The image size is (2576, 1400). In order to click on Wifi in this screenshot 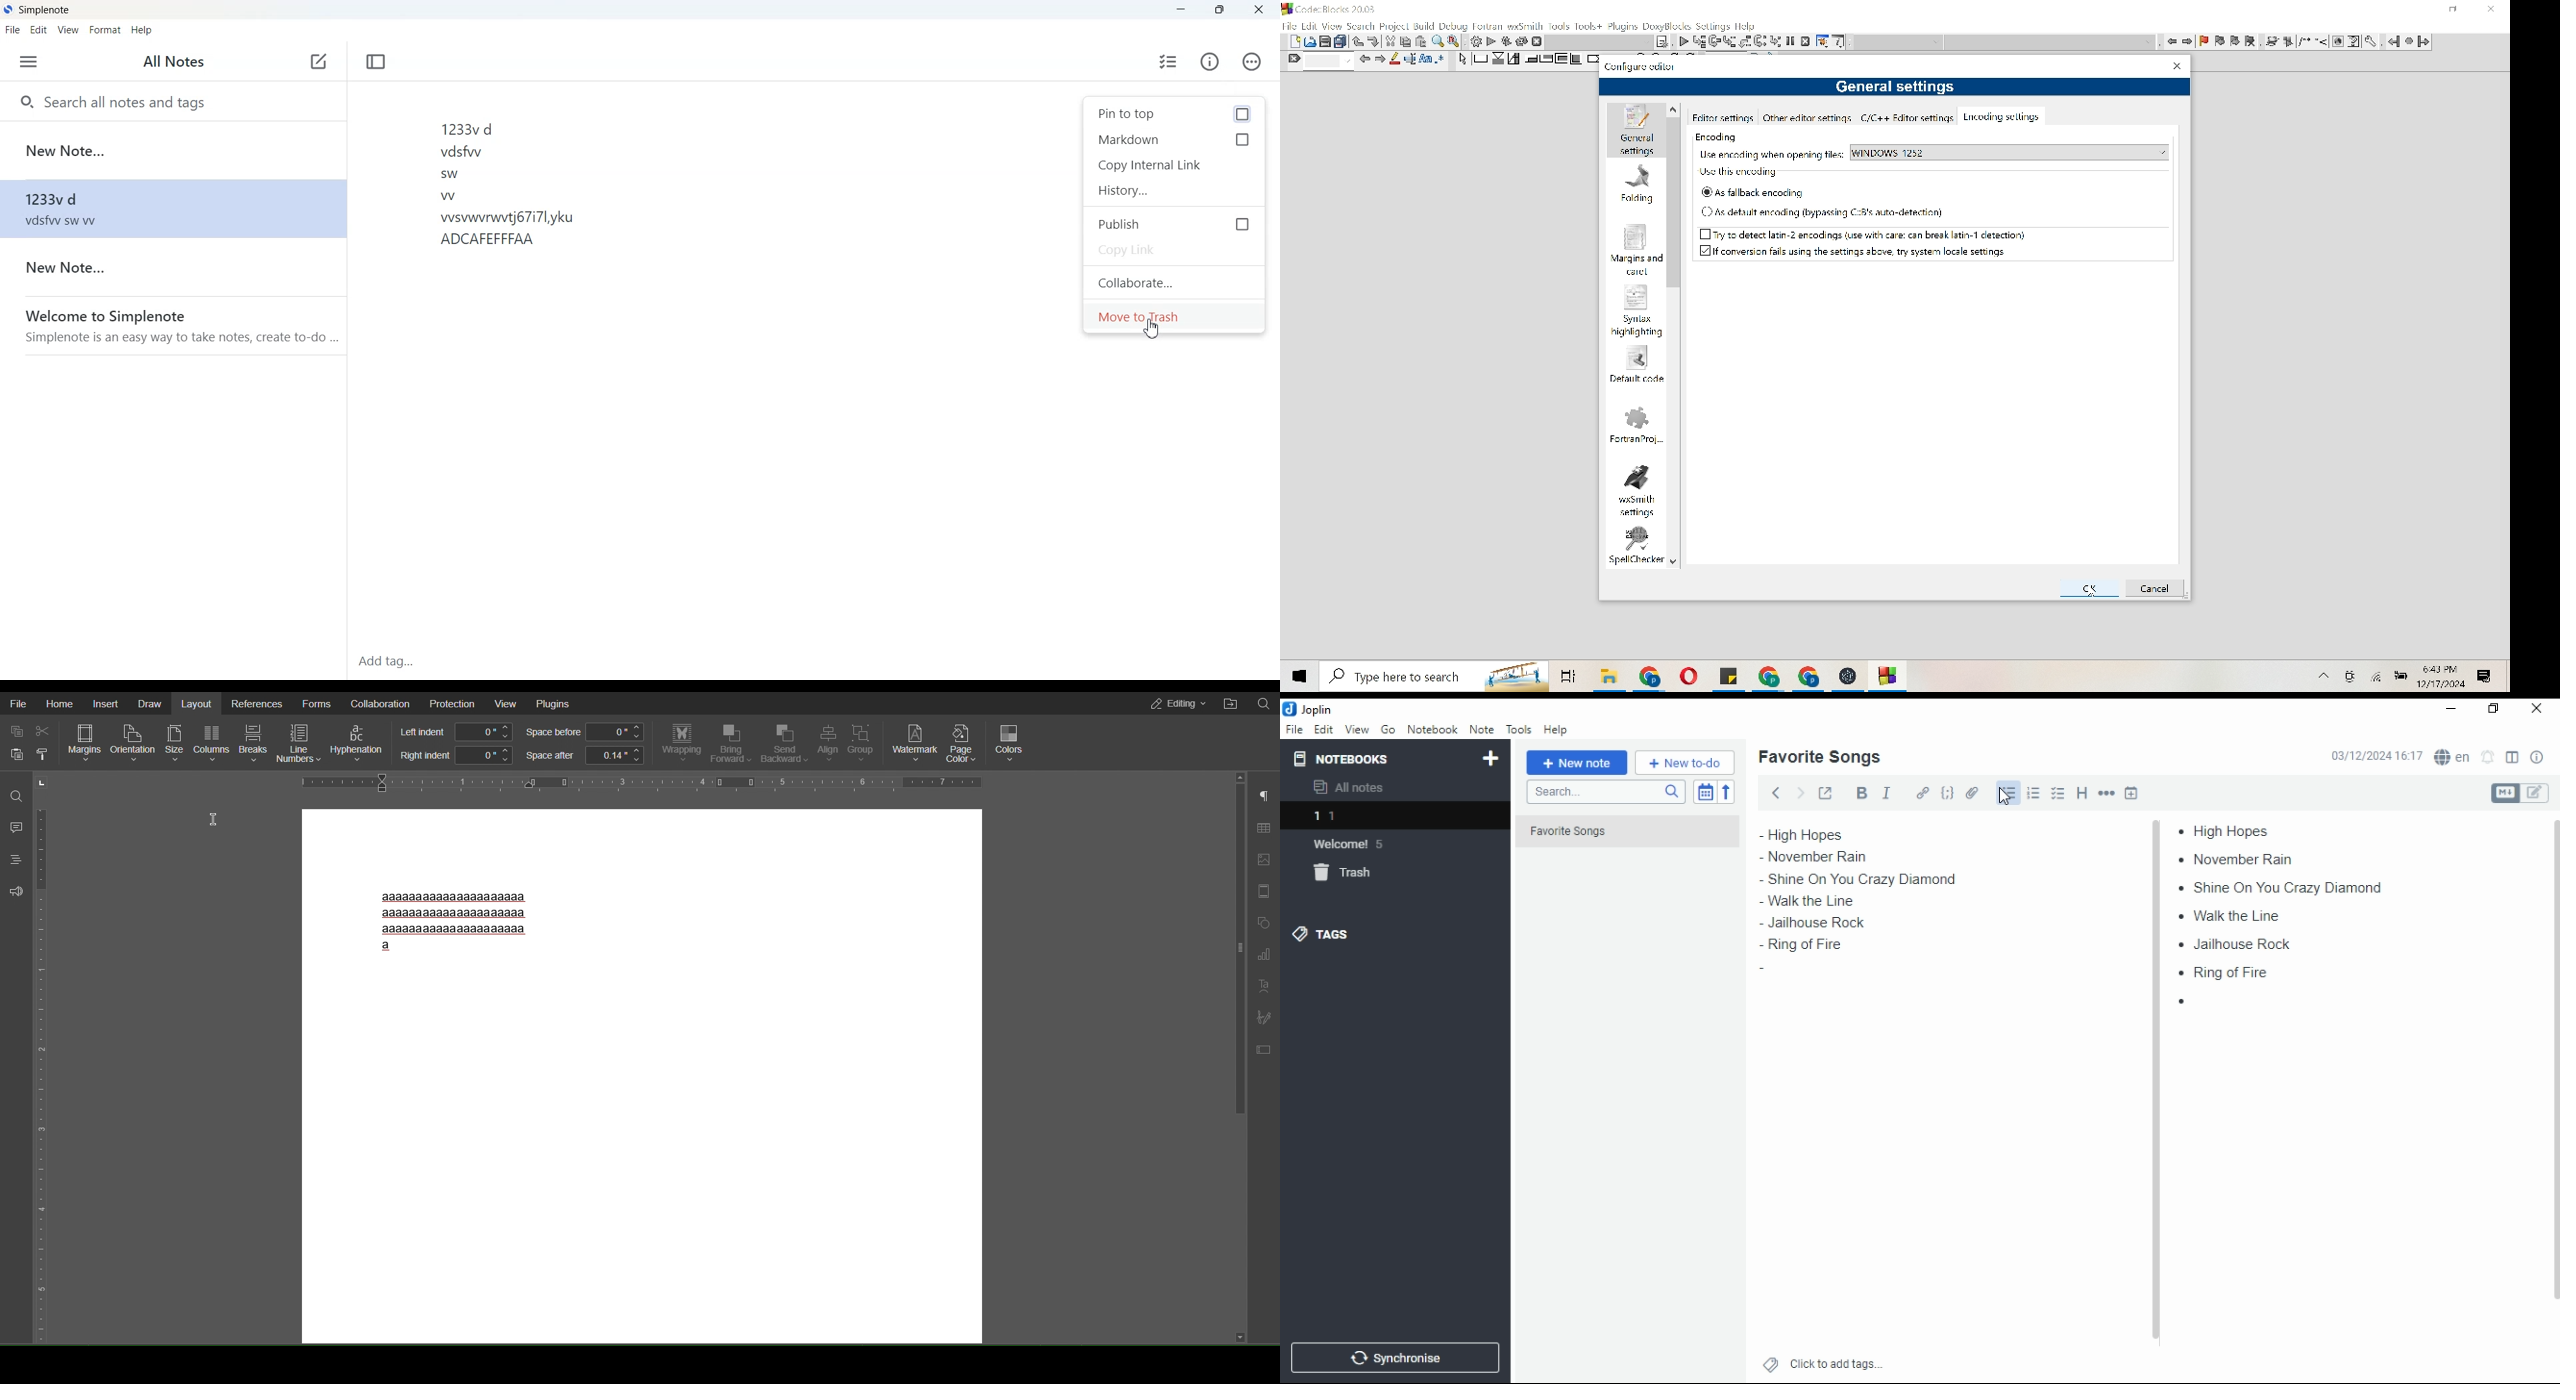, I will do `click(2379, 676)`.